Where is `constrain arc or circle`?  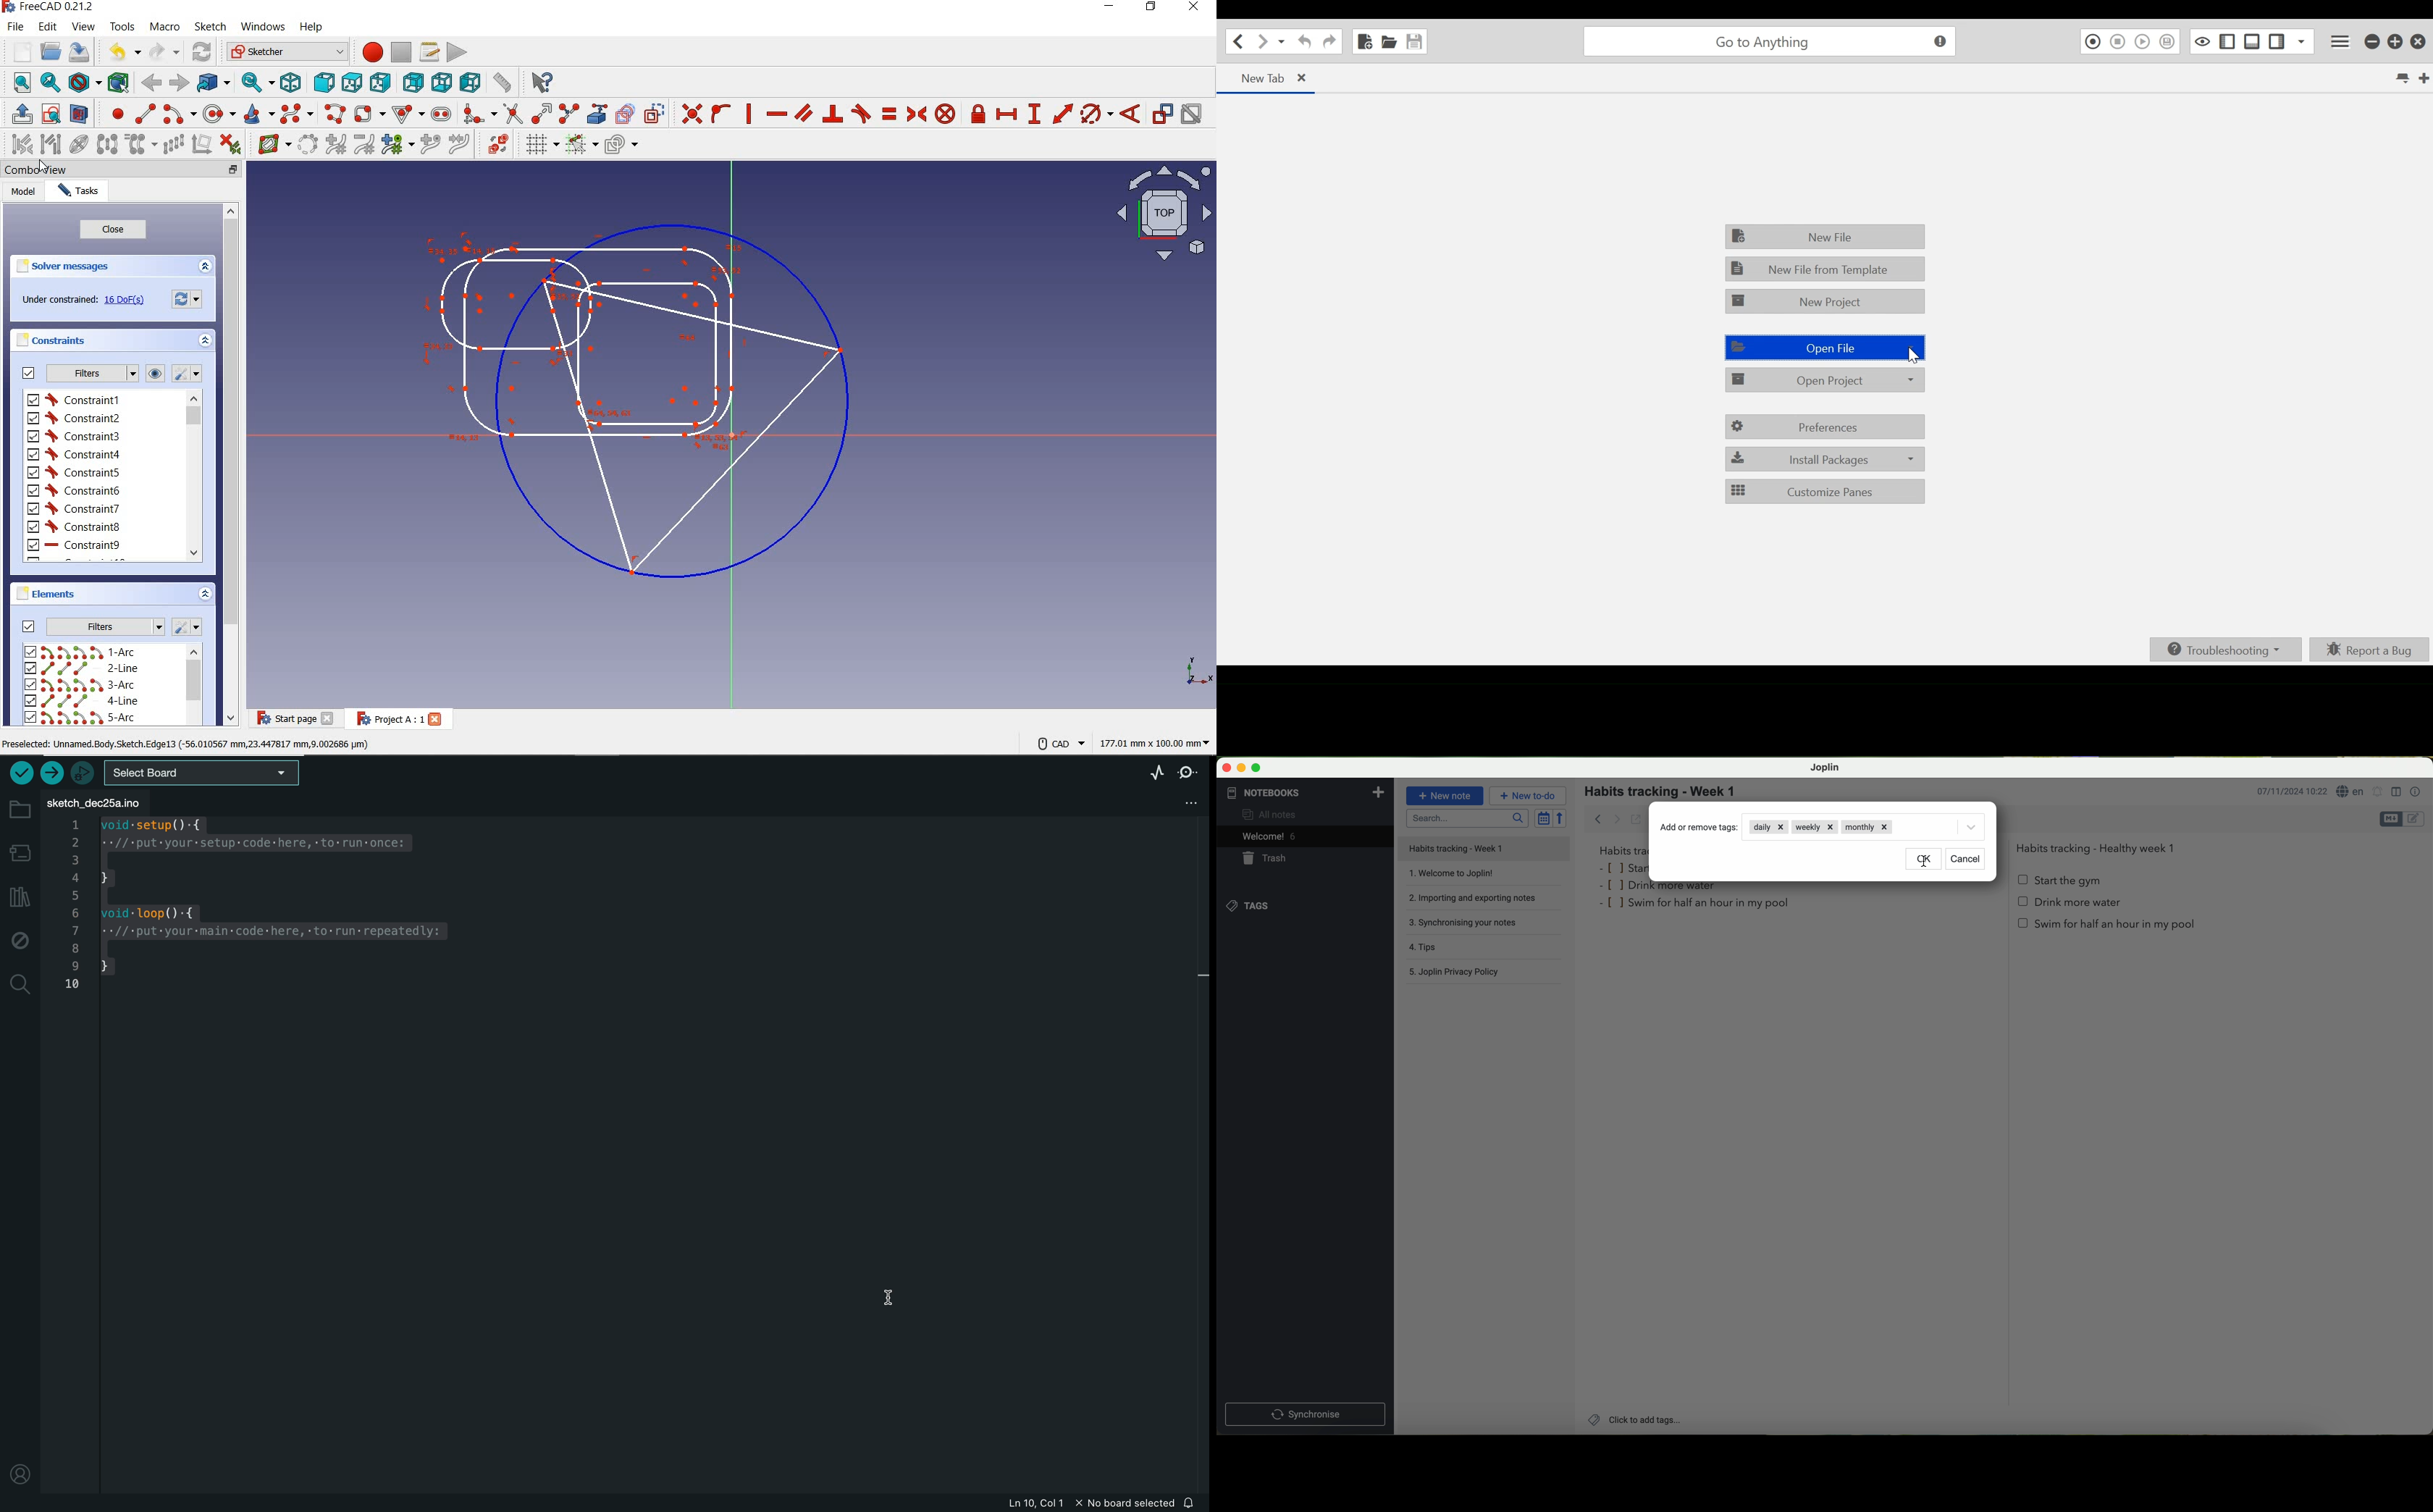
constrain arc or circle is located at coordinates (1096, 116).